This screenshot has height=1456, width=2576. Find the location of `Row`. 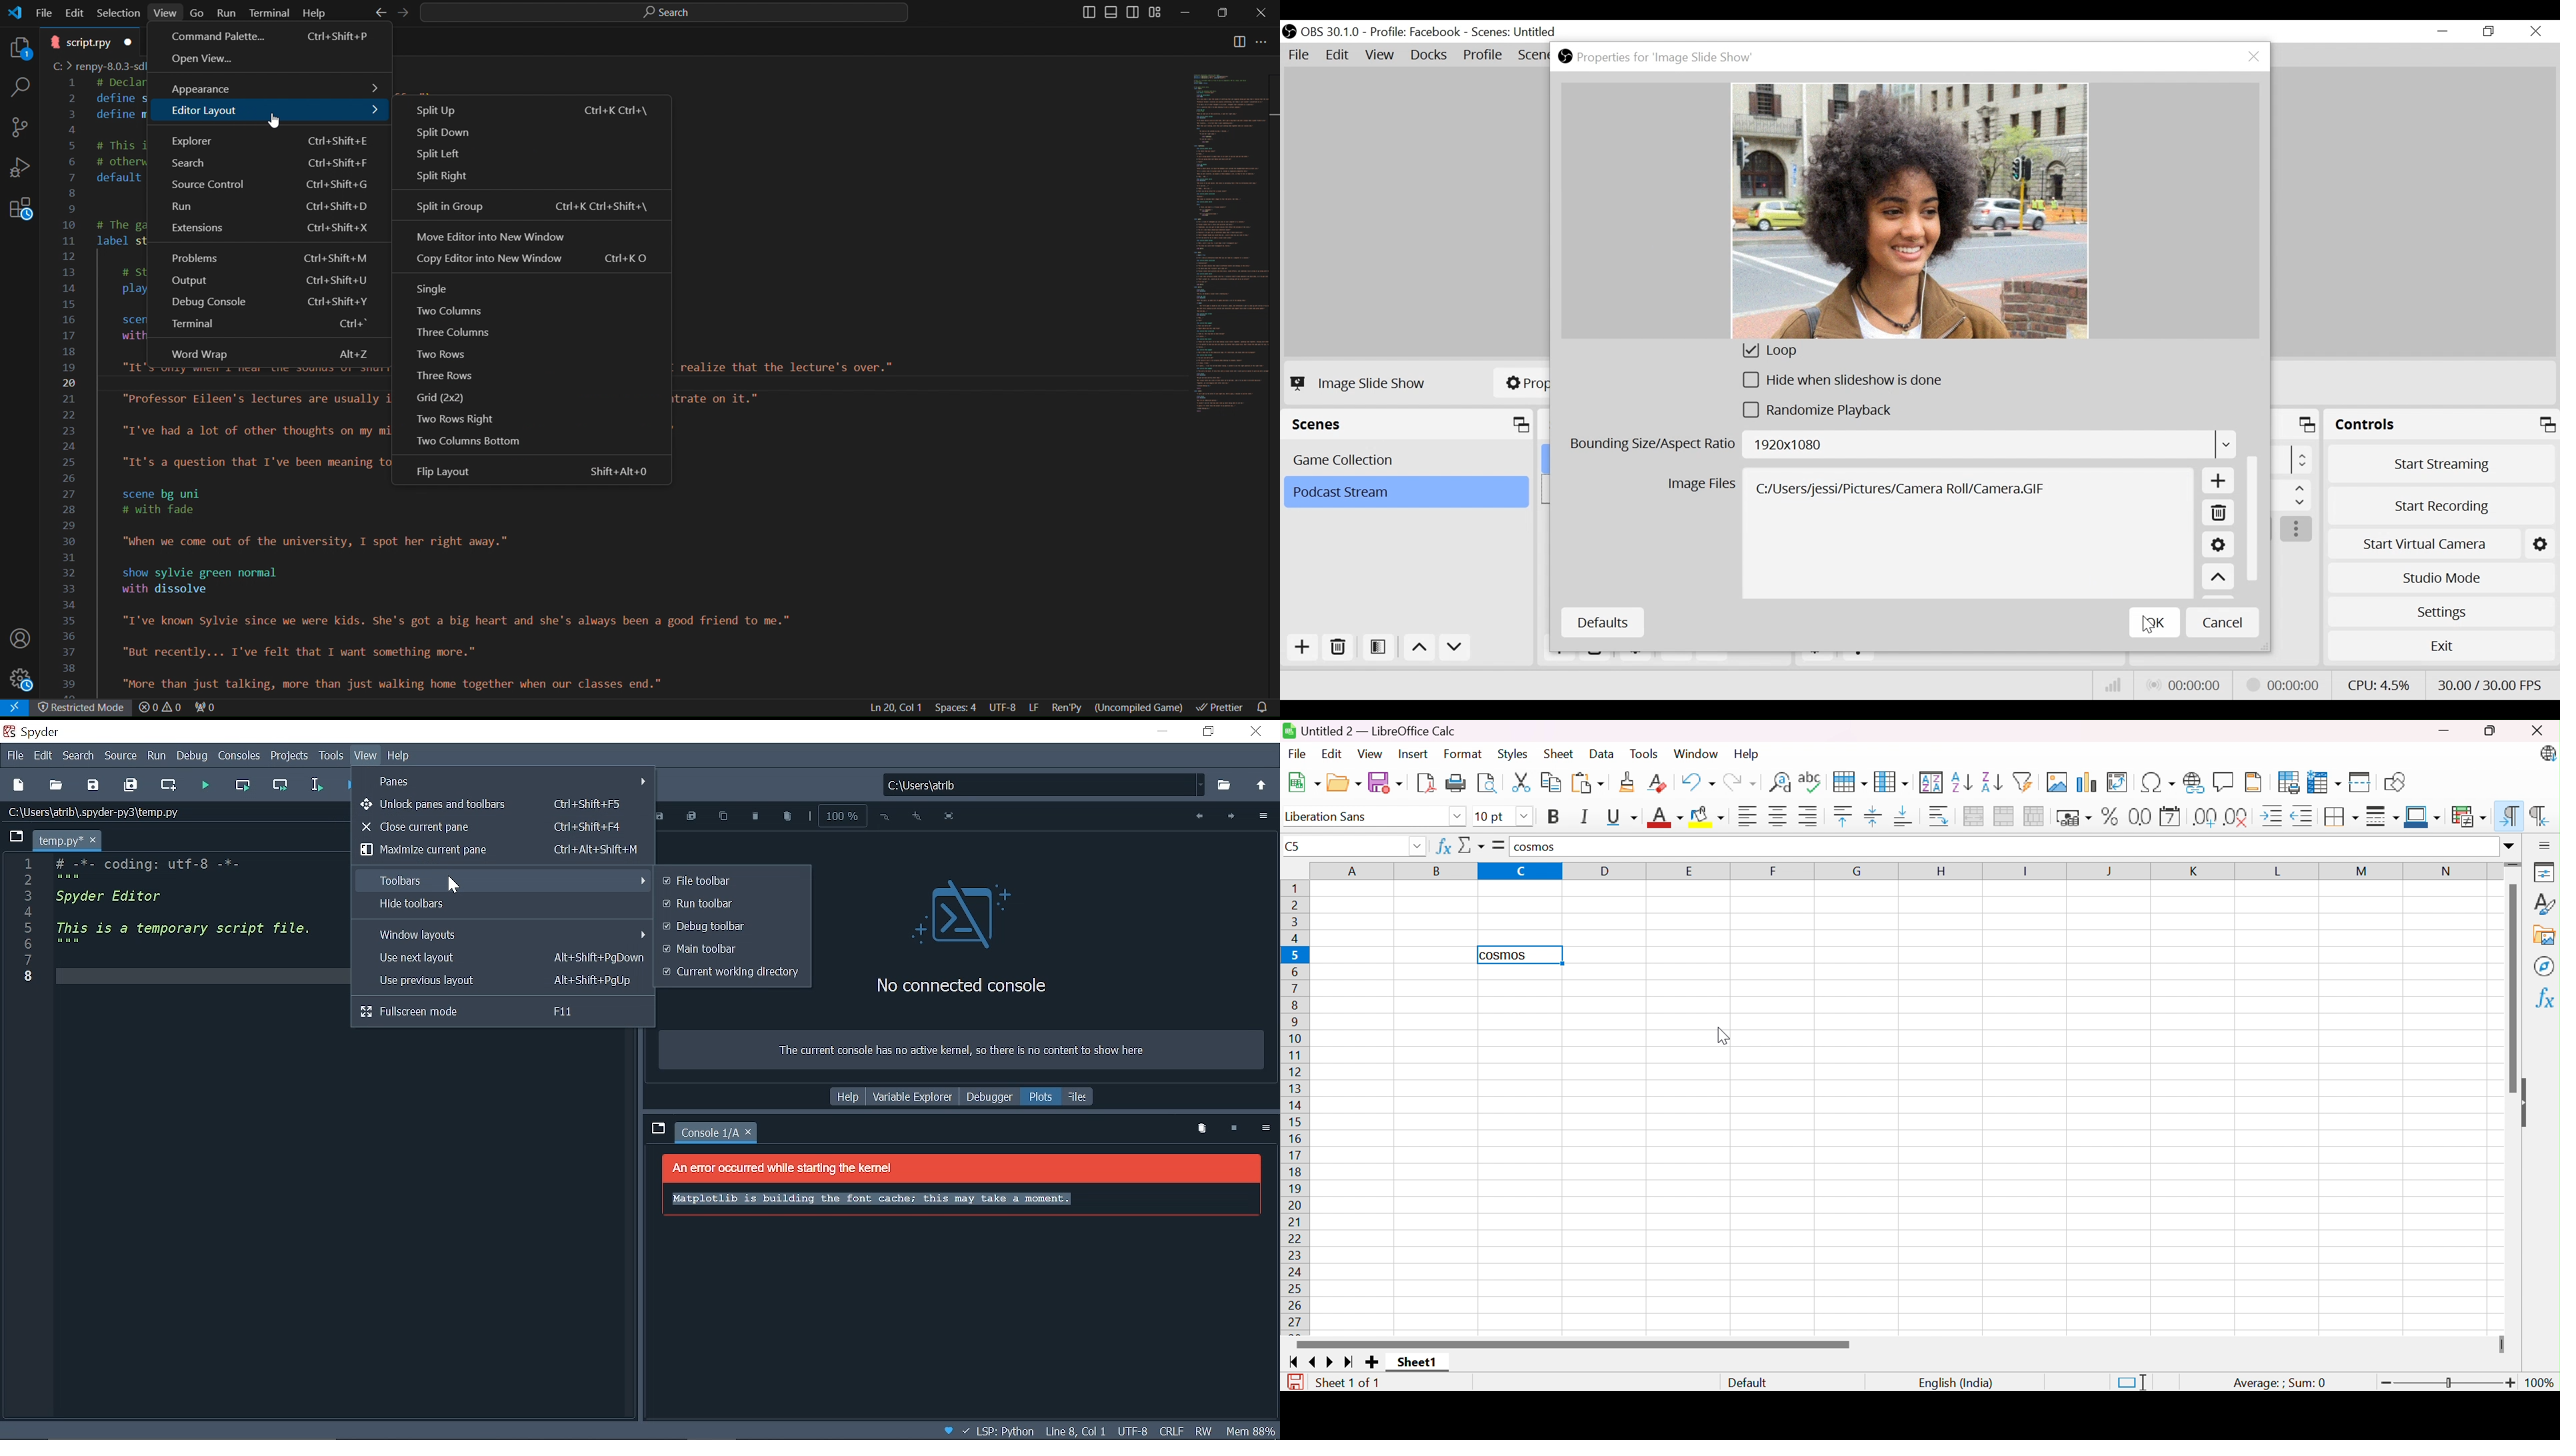

Row is located at coordinates (1852, 781).